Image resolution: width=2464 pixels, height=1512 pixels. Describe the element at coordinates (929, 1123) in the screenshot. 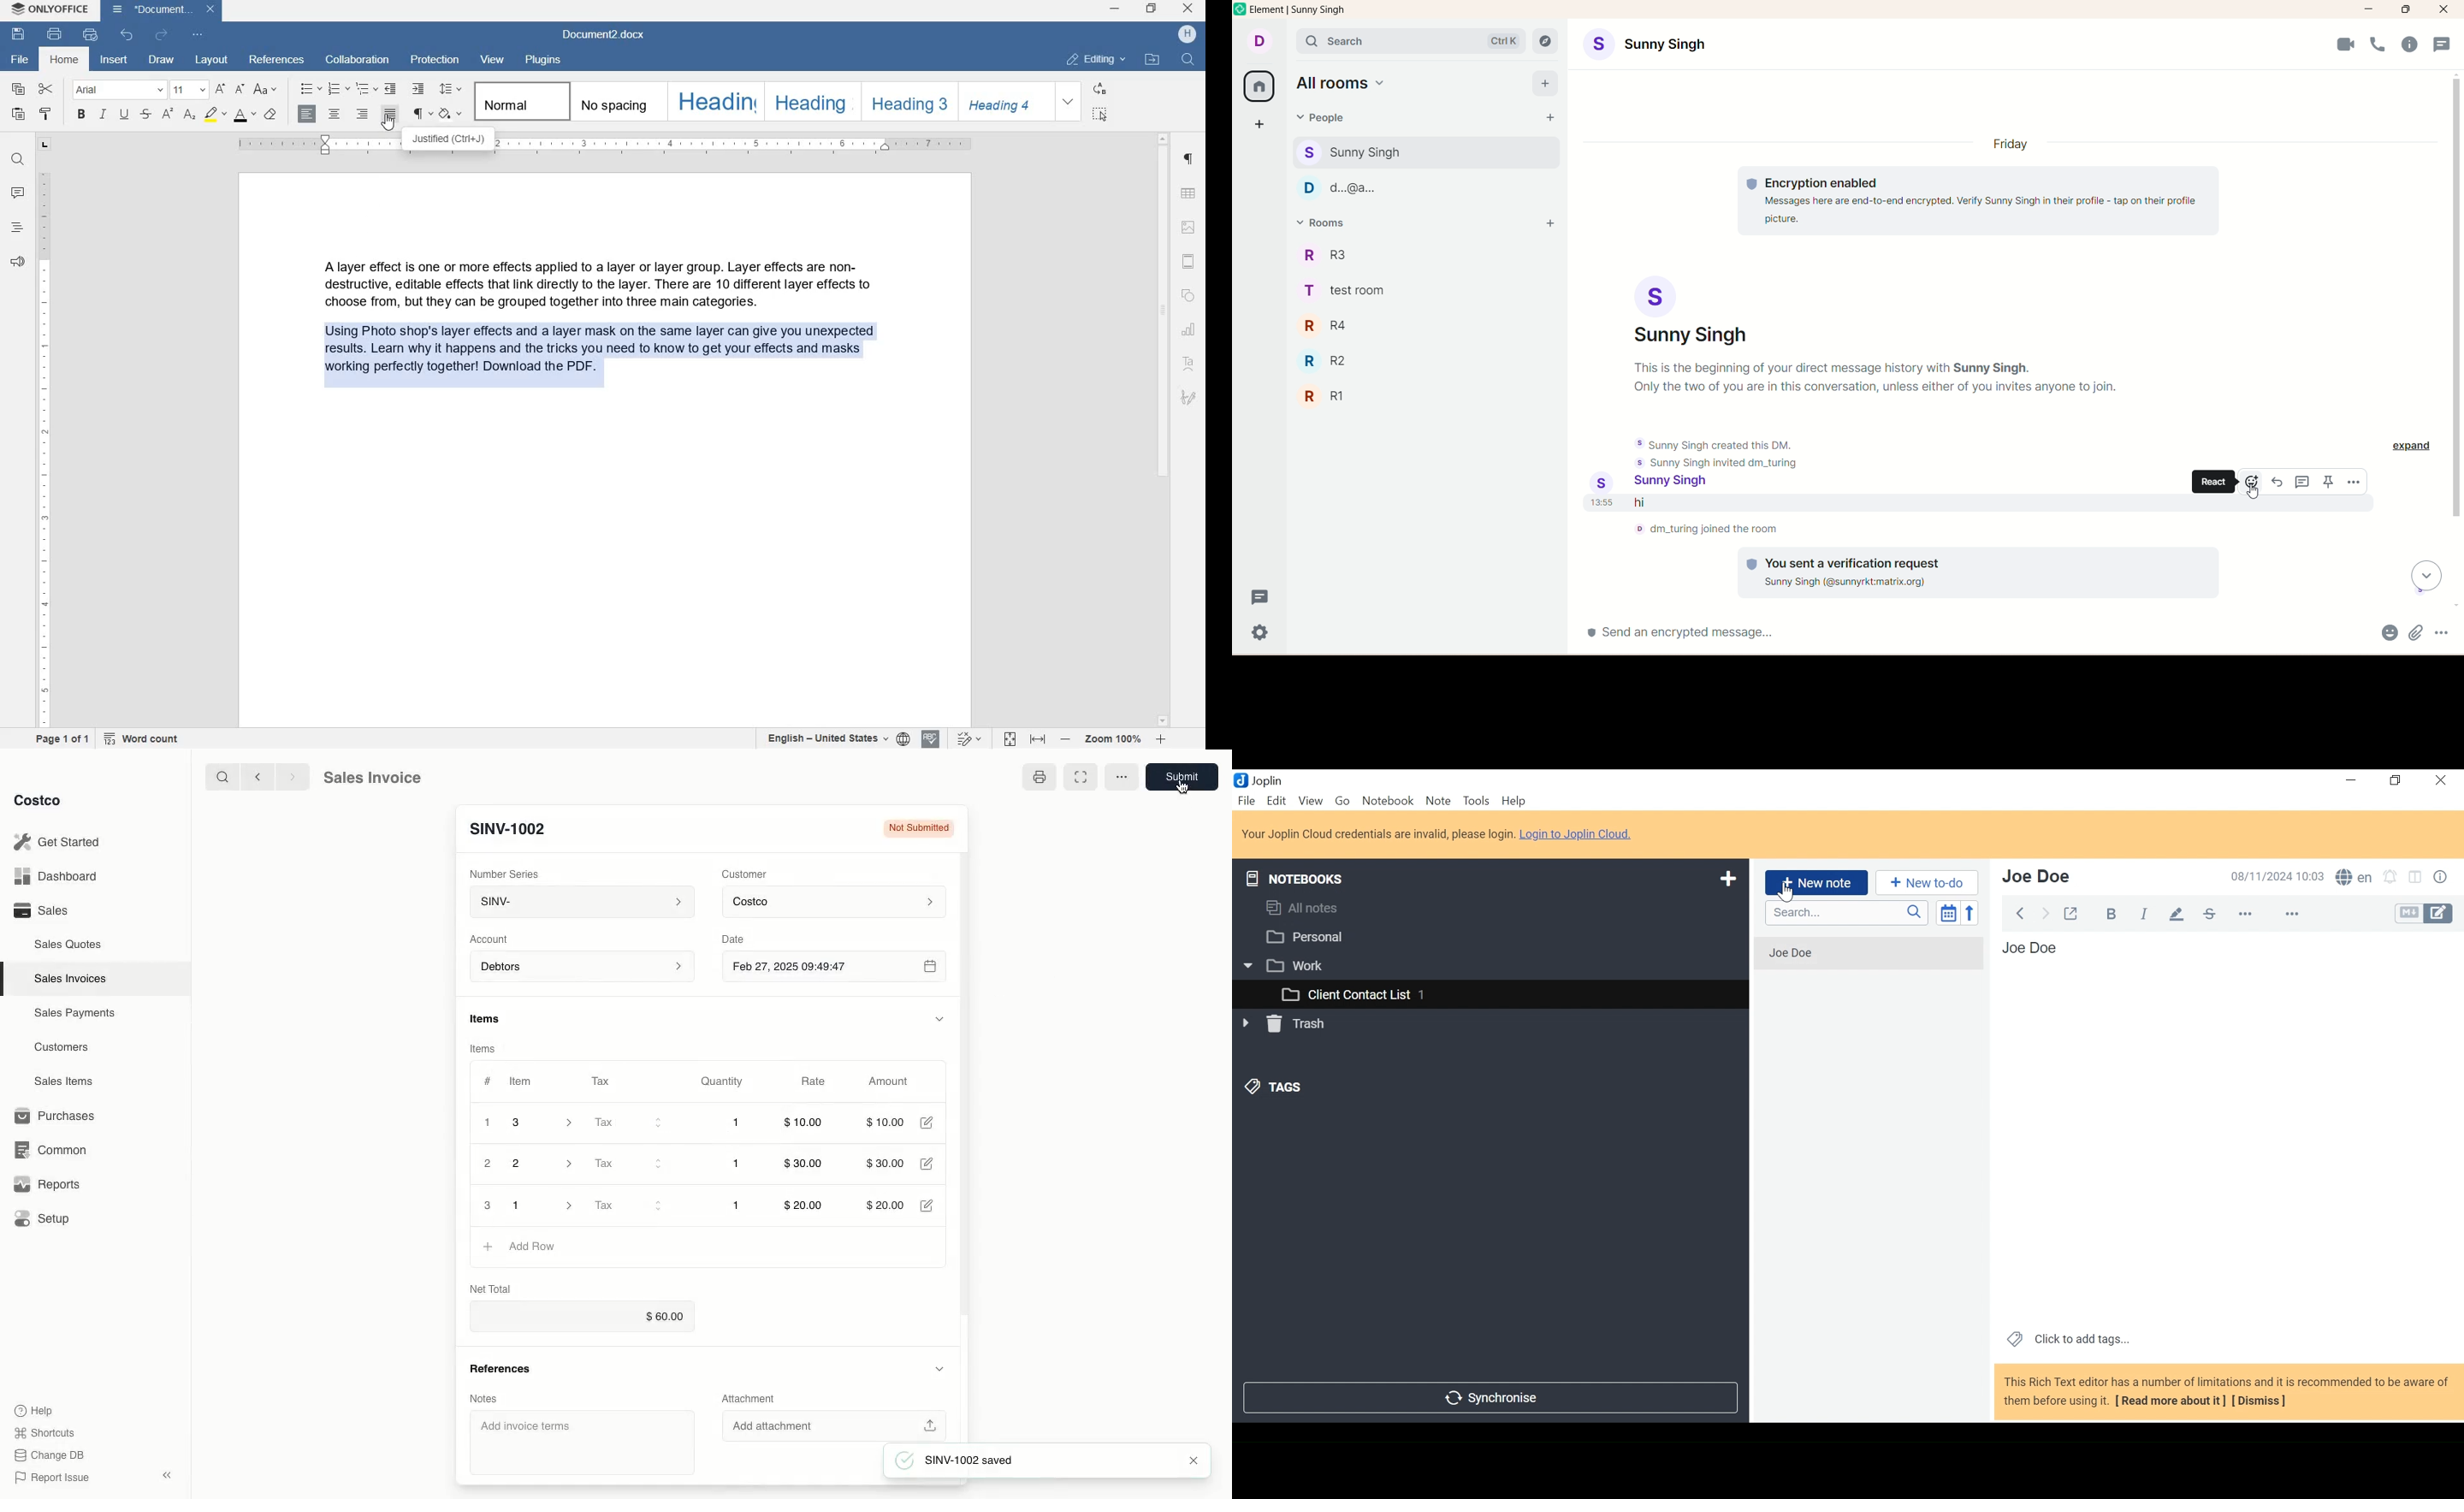

I see `Edit` at that location.